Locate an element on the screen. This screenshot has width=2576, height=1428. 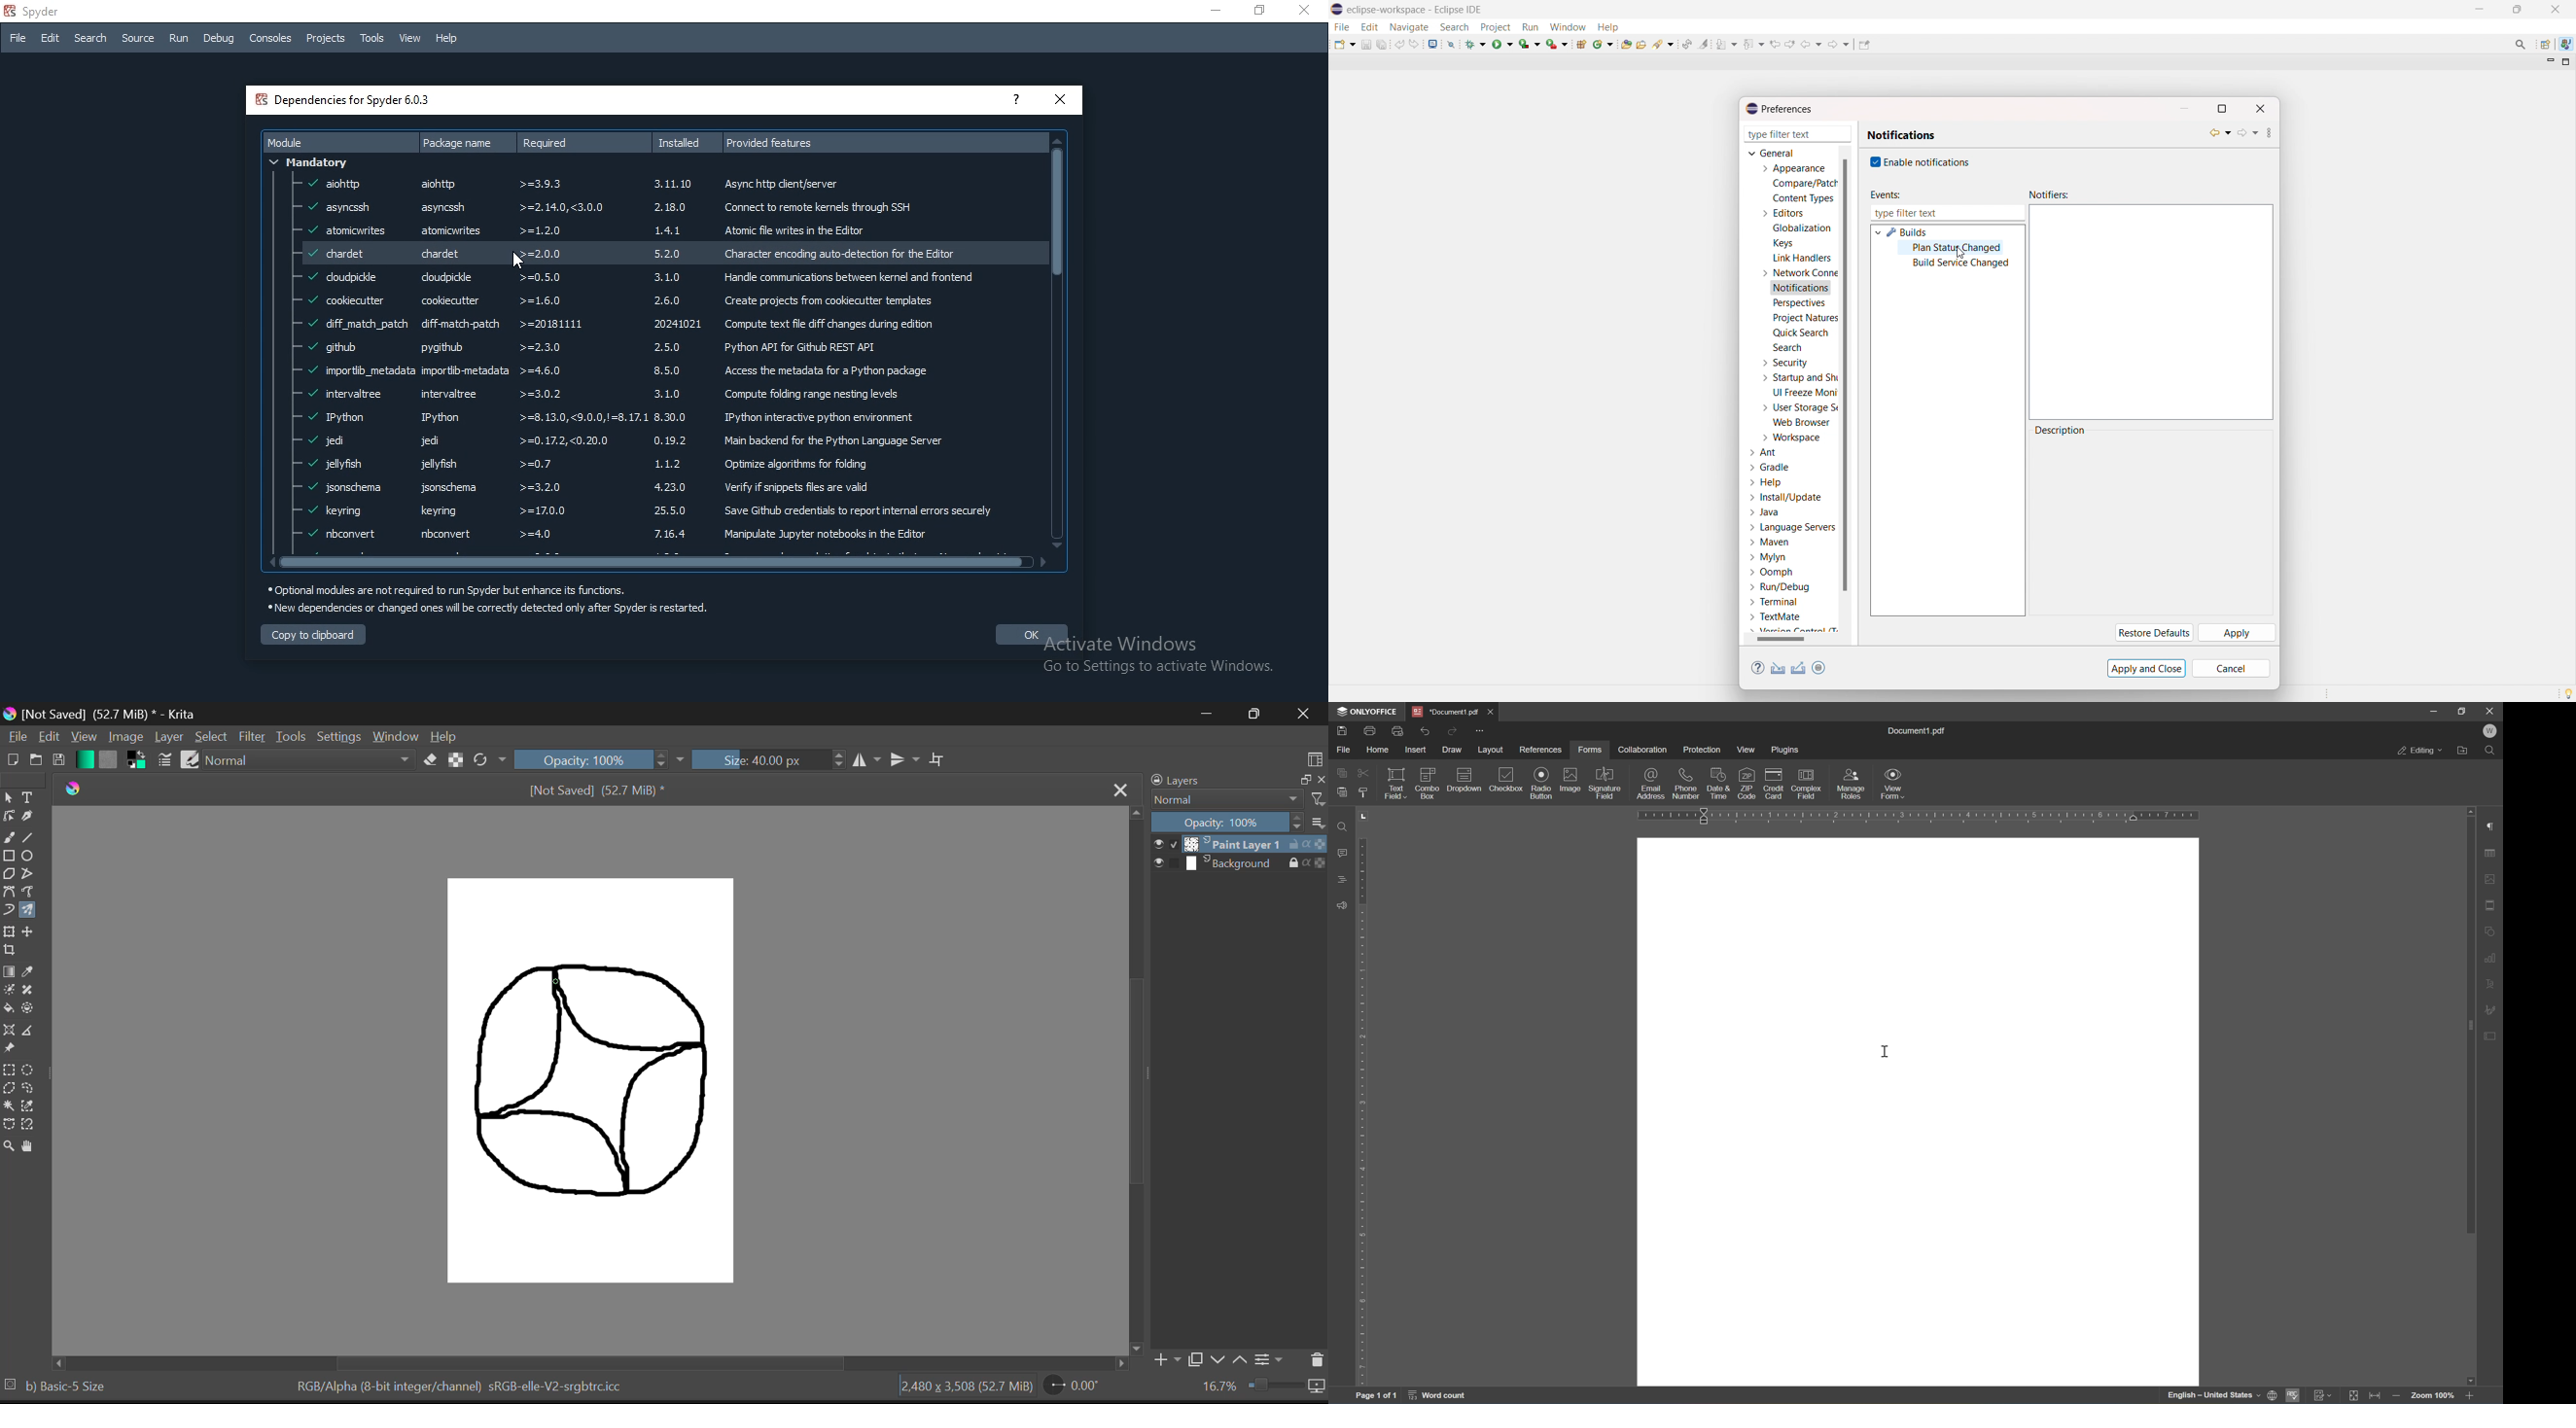
Filter is located at coordinates (253, 737).